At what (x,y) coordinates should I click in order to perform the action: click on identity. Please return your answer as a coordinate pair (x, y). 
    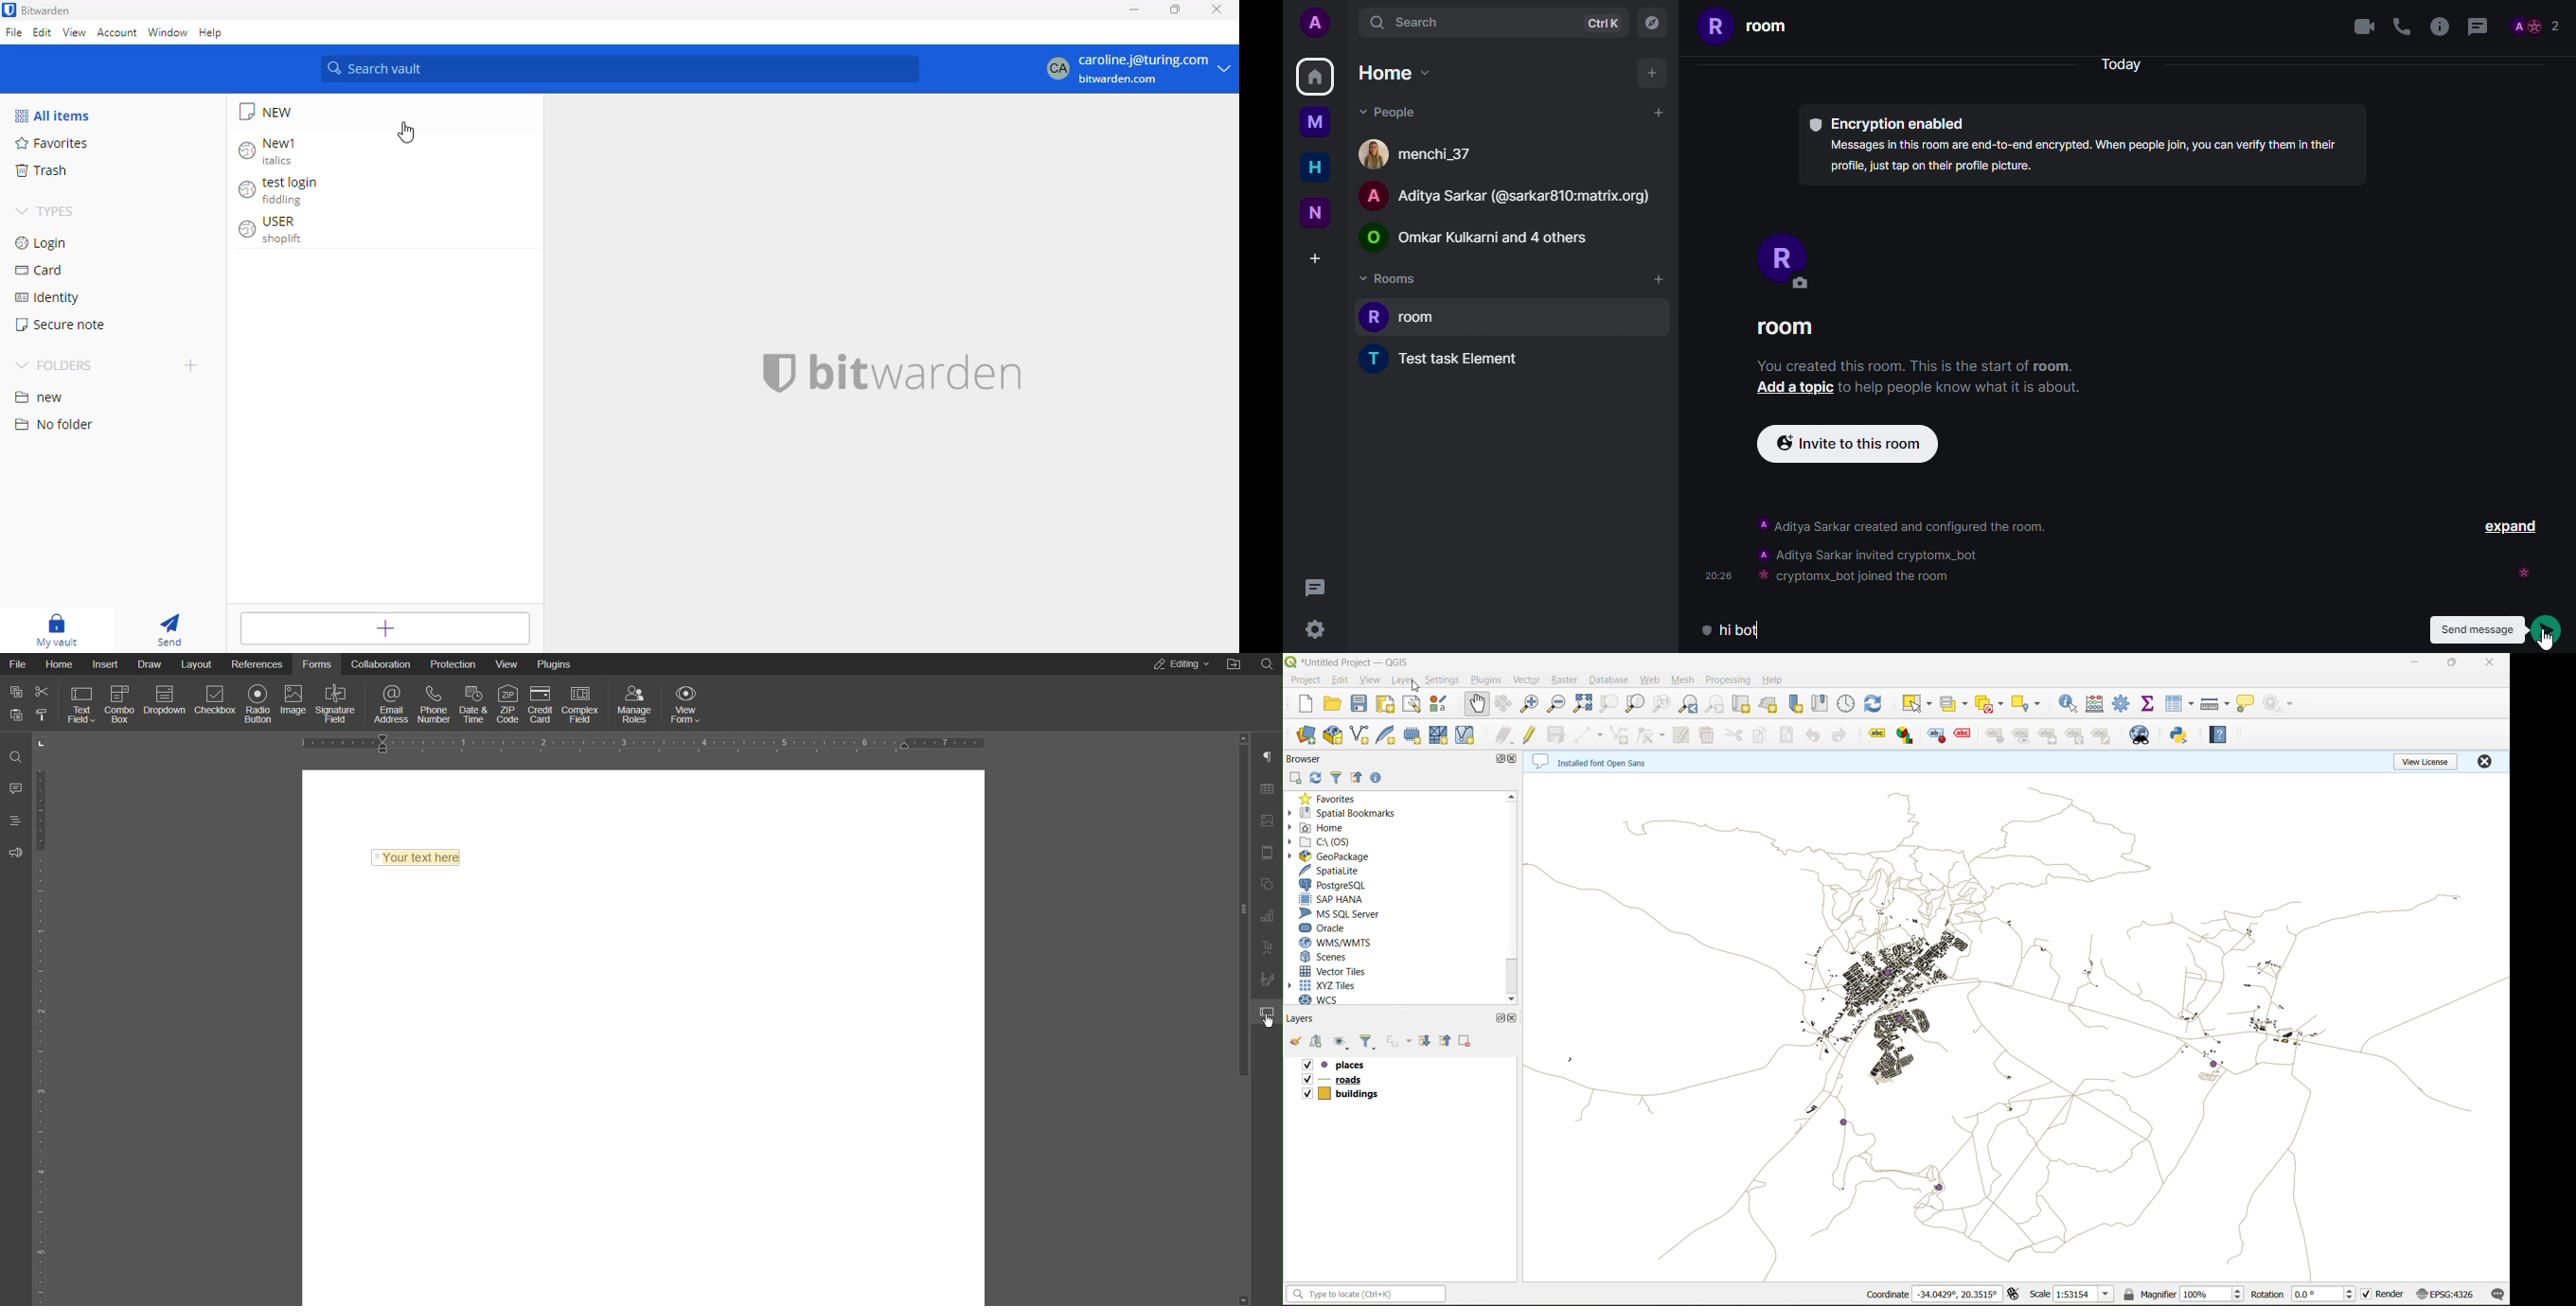
    Looking at the image, I should click on (46, 298).